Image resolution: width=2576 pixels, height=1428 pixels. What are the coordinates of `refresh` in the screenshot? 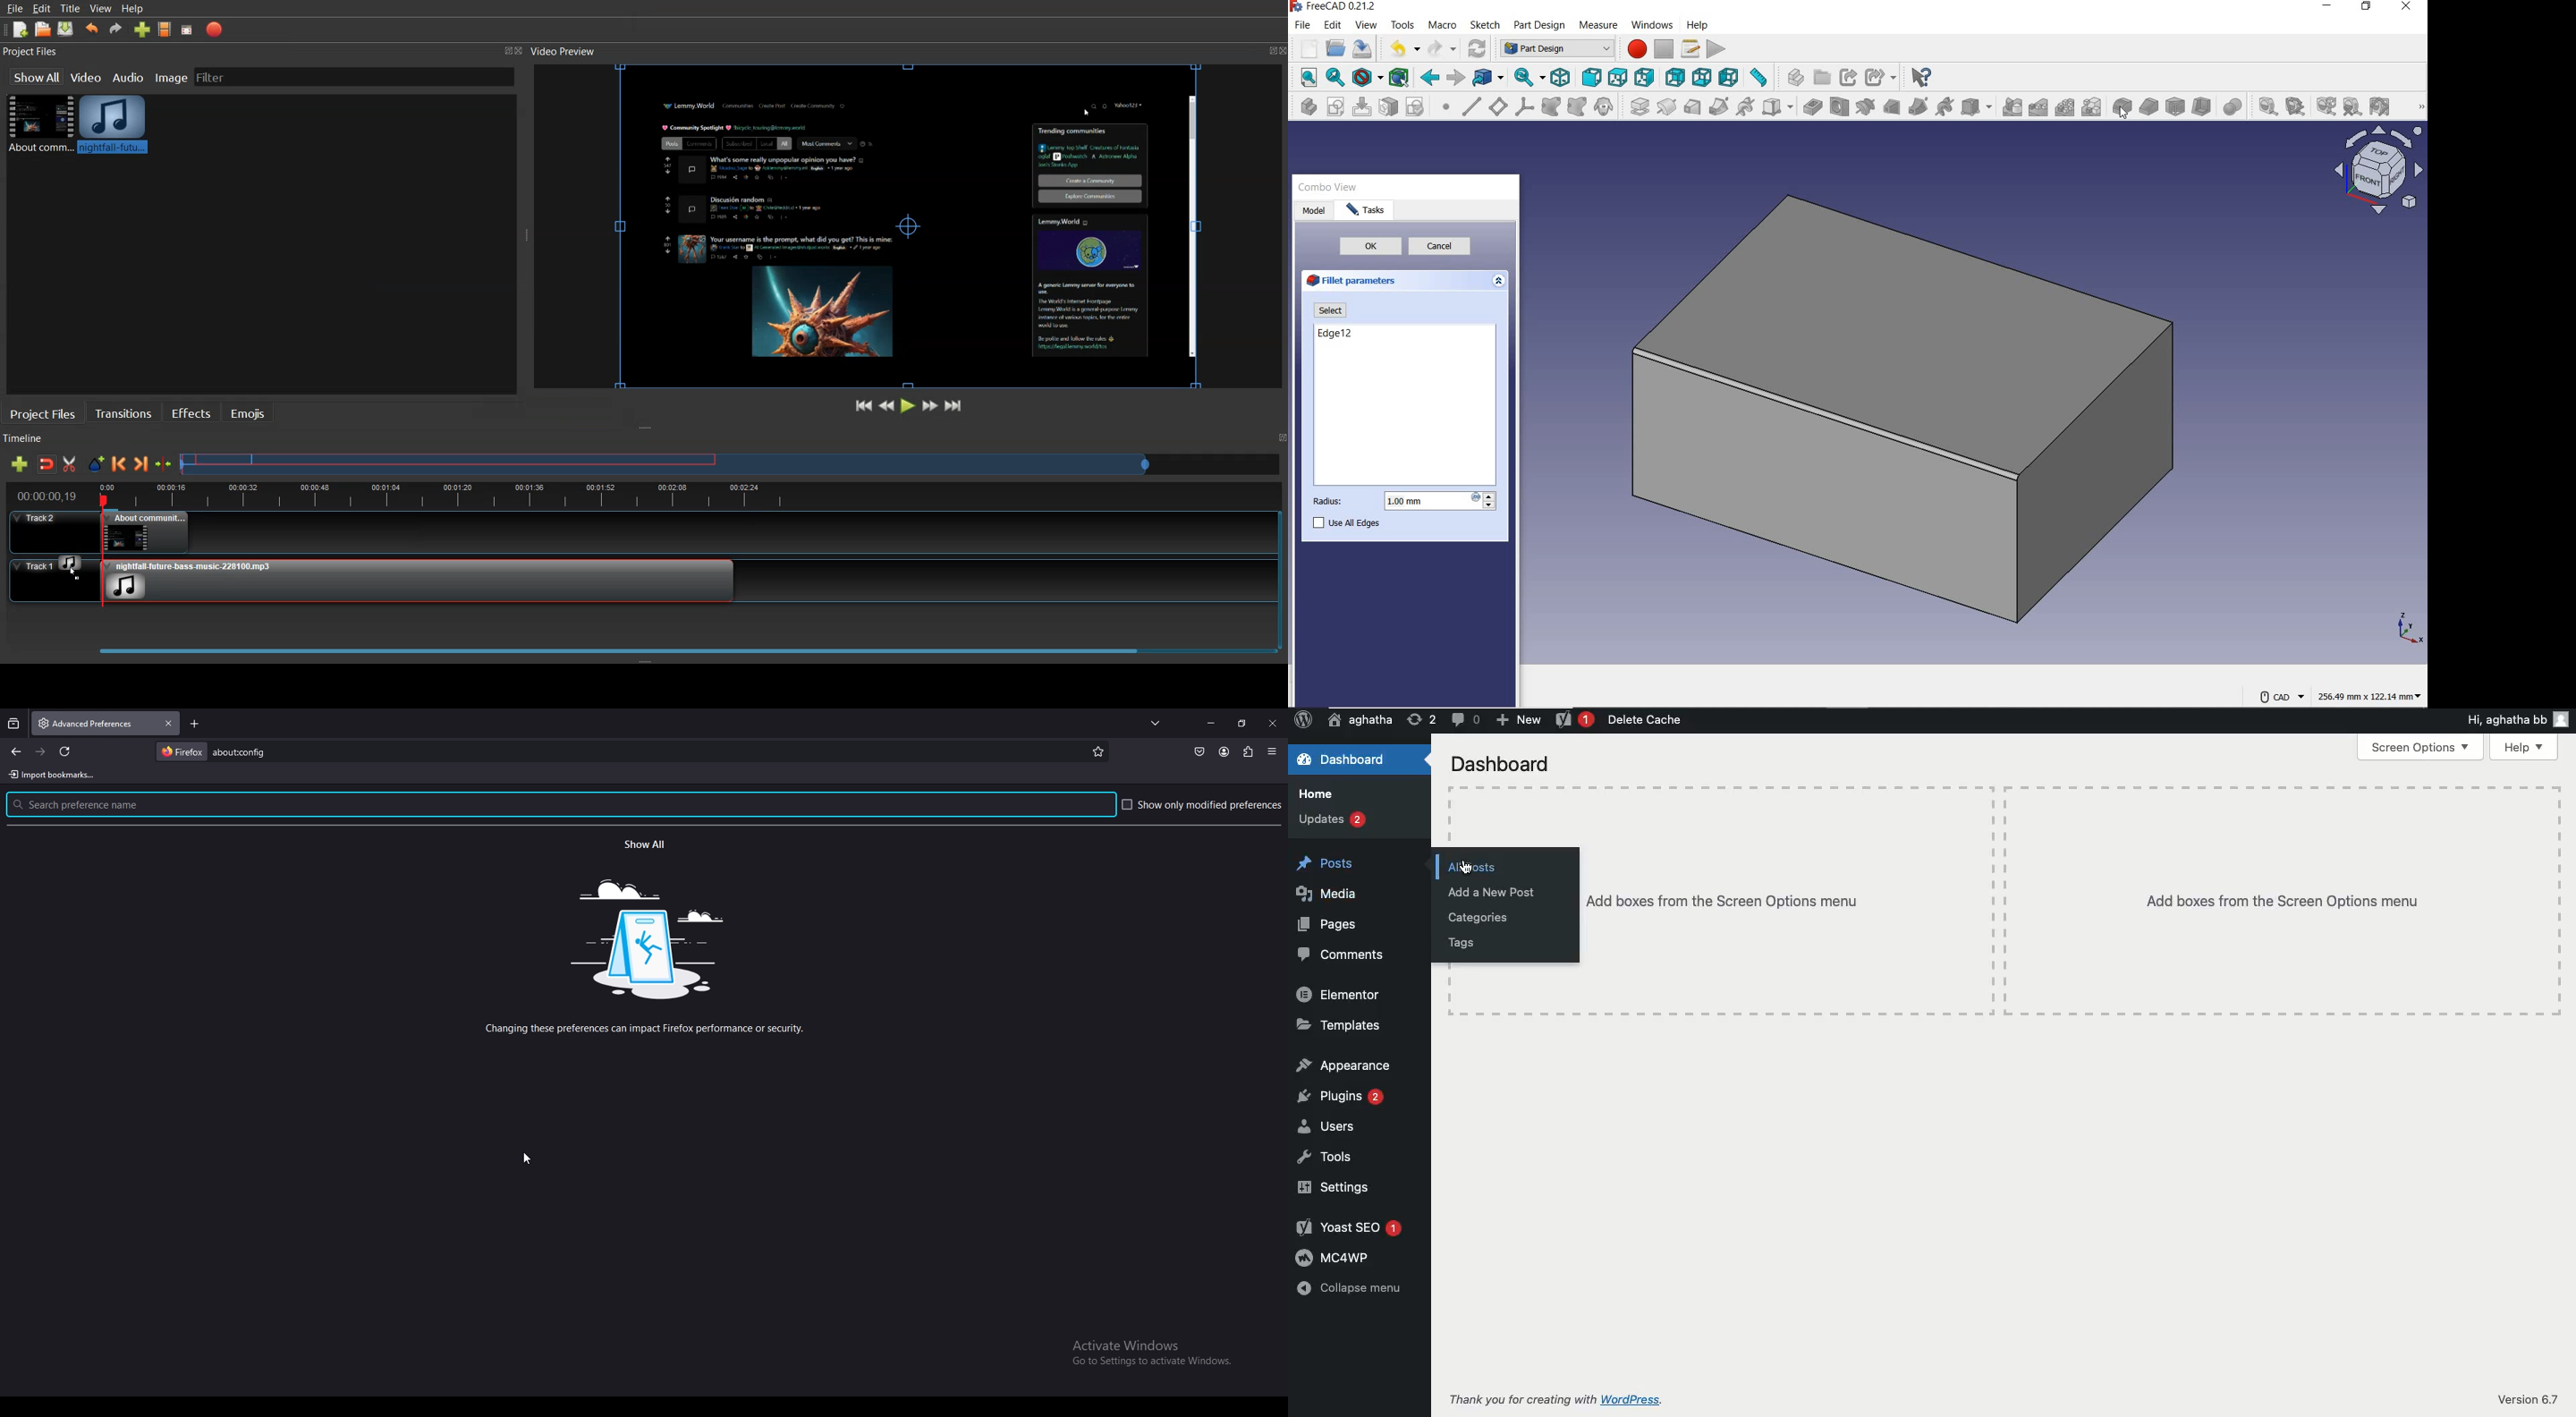 It's located at (64, 751).